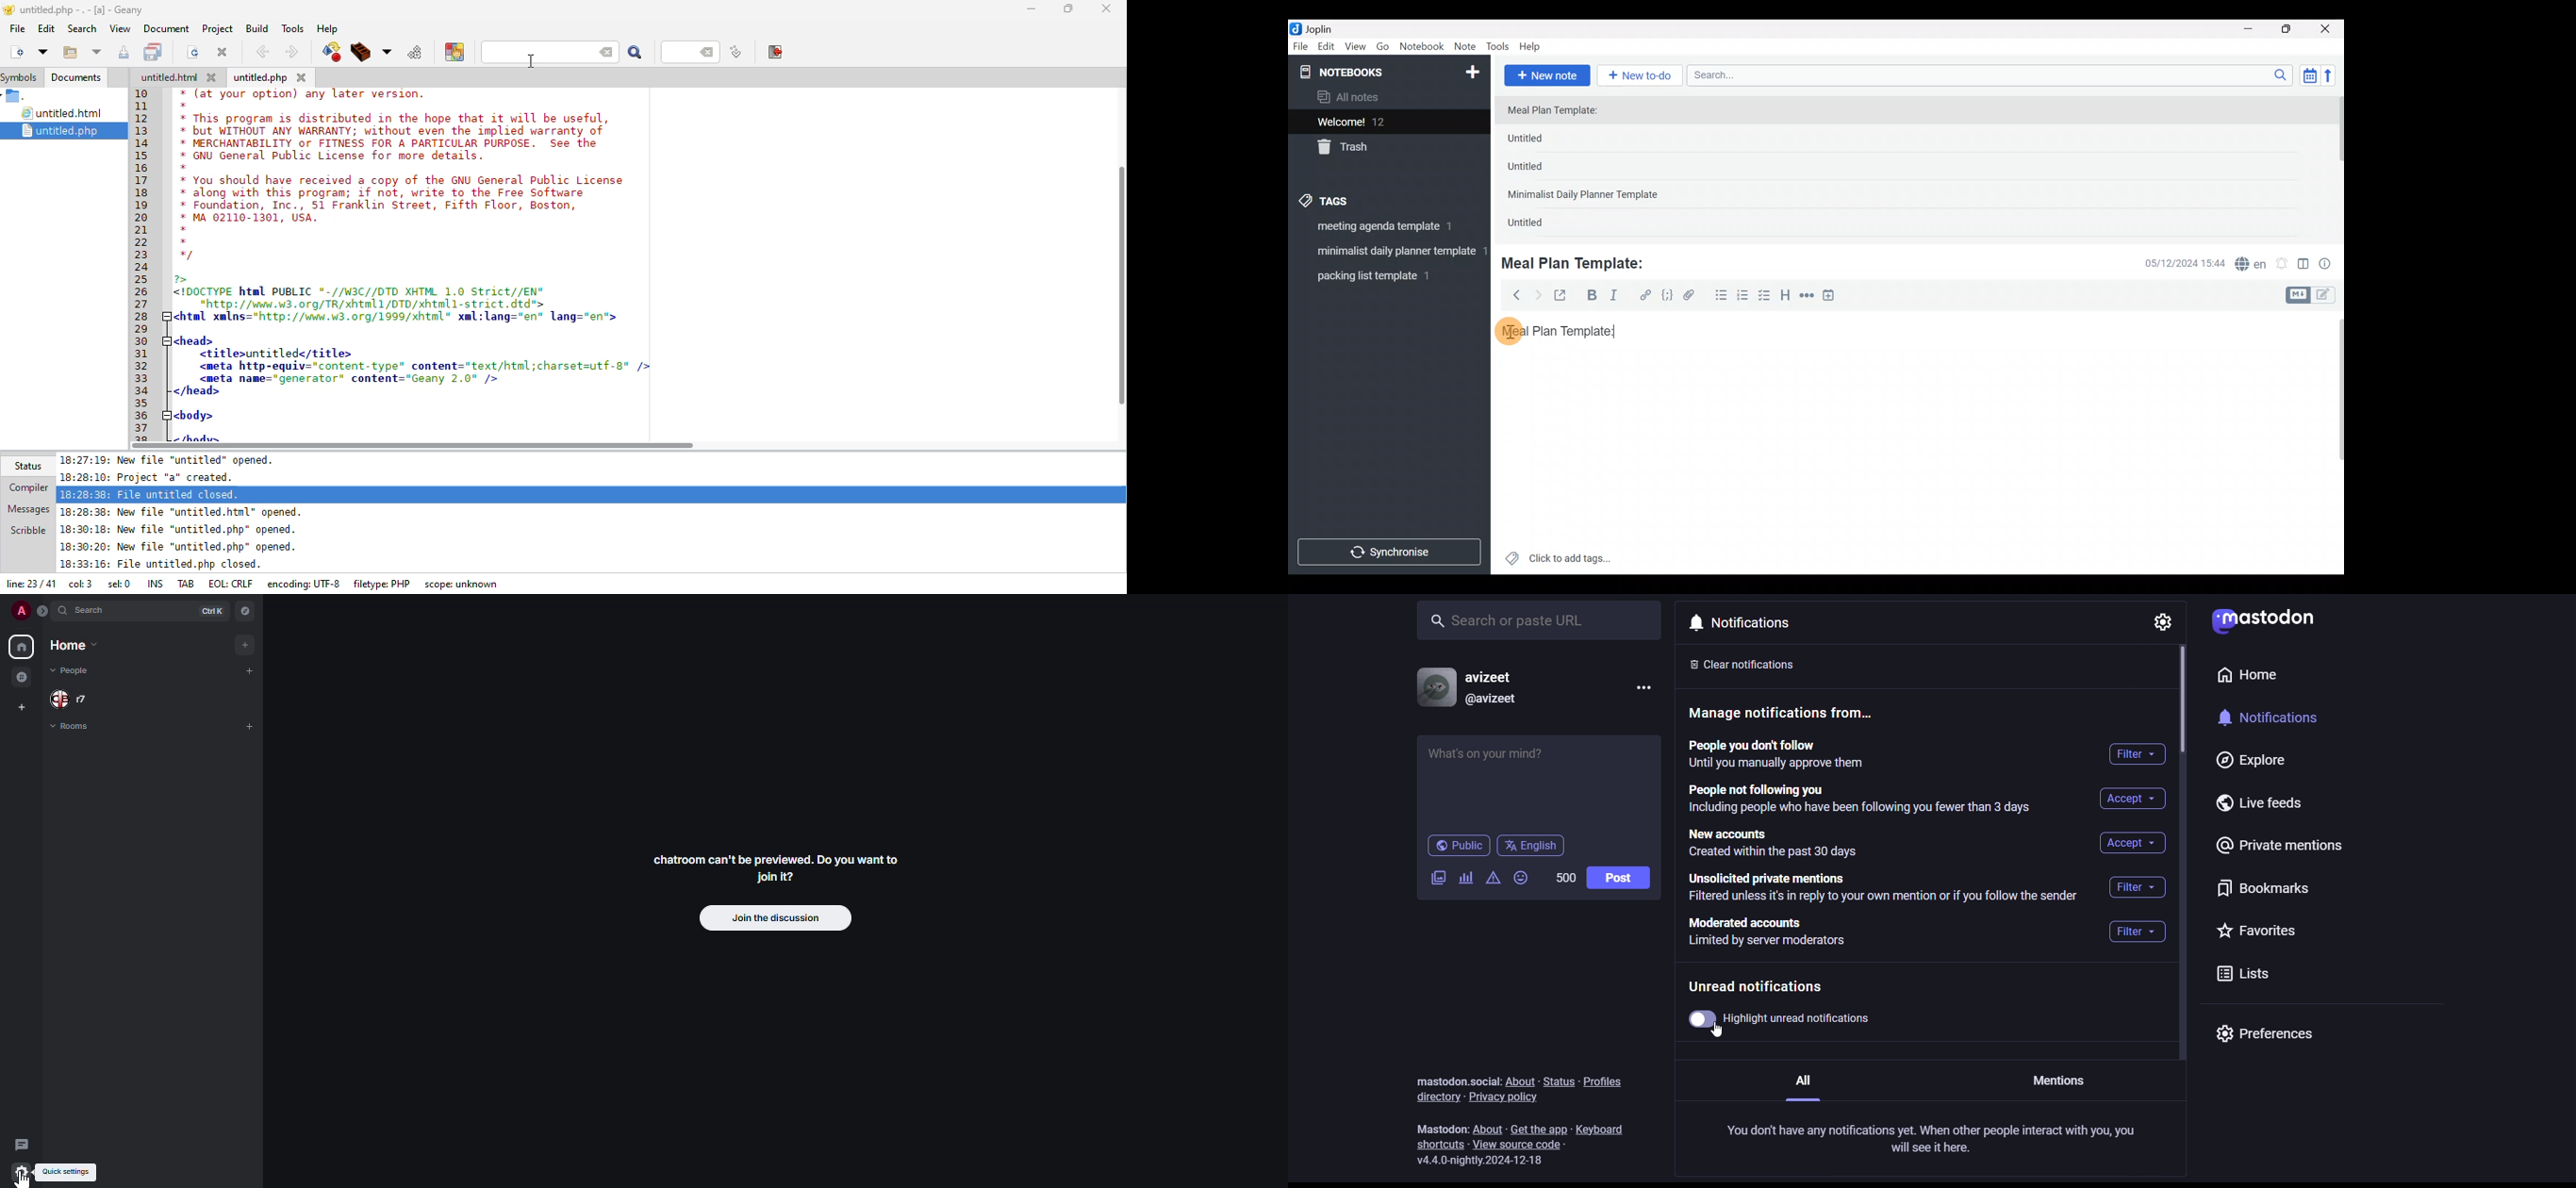 The image size is (2576, 1204). What do you see at coordinates (2332, 442) in the screenshot?
I see `Scroll bar` at bounding box center [2332, 442].